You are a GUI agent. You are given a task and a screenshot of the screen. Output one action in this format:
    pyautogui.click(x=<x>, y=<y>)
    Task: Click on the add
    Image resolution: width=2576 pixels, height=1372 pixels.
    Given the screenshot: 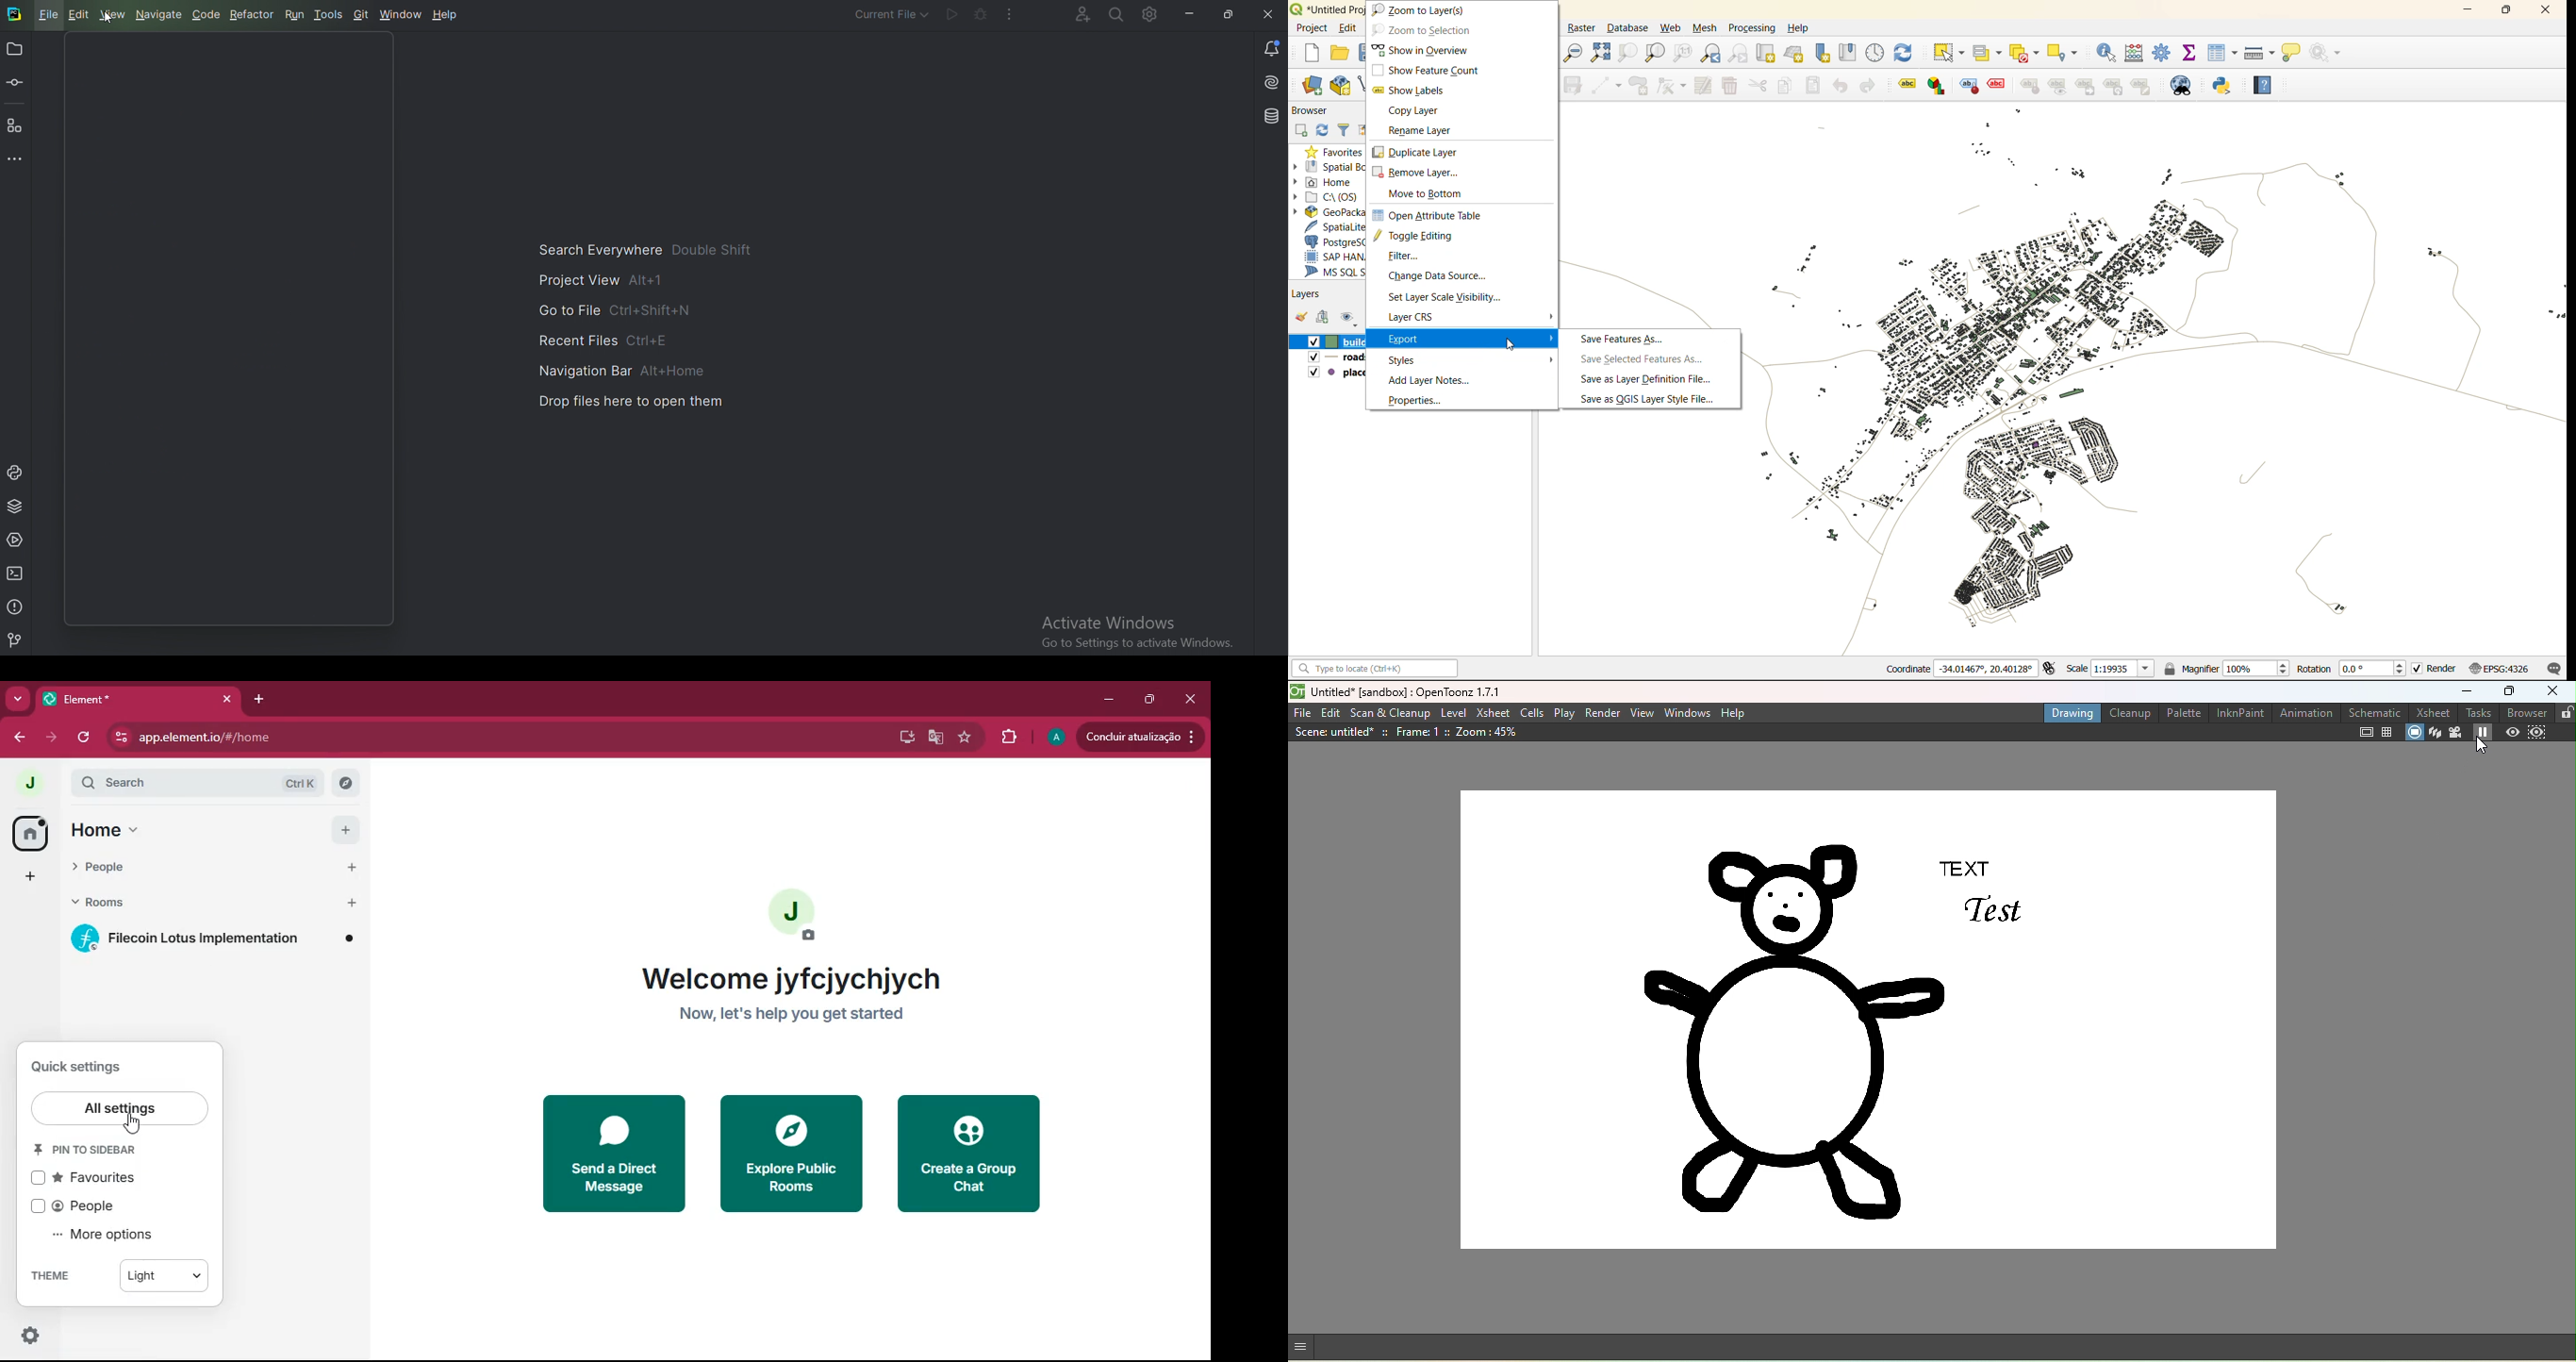 What is the action you would take?
    pyautogui.click(x=346, y=829)
    